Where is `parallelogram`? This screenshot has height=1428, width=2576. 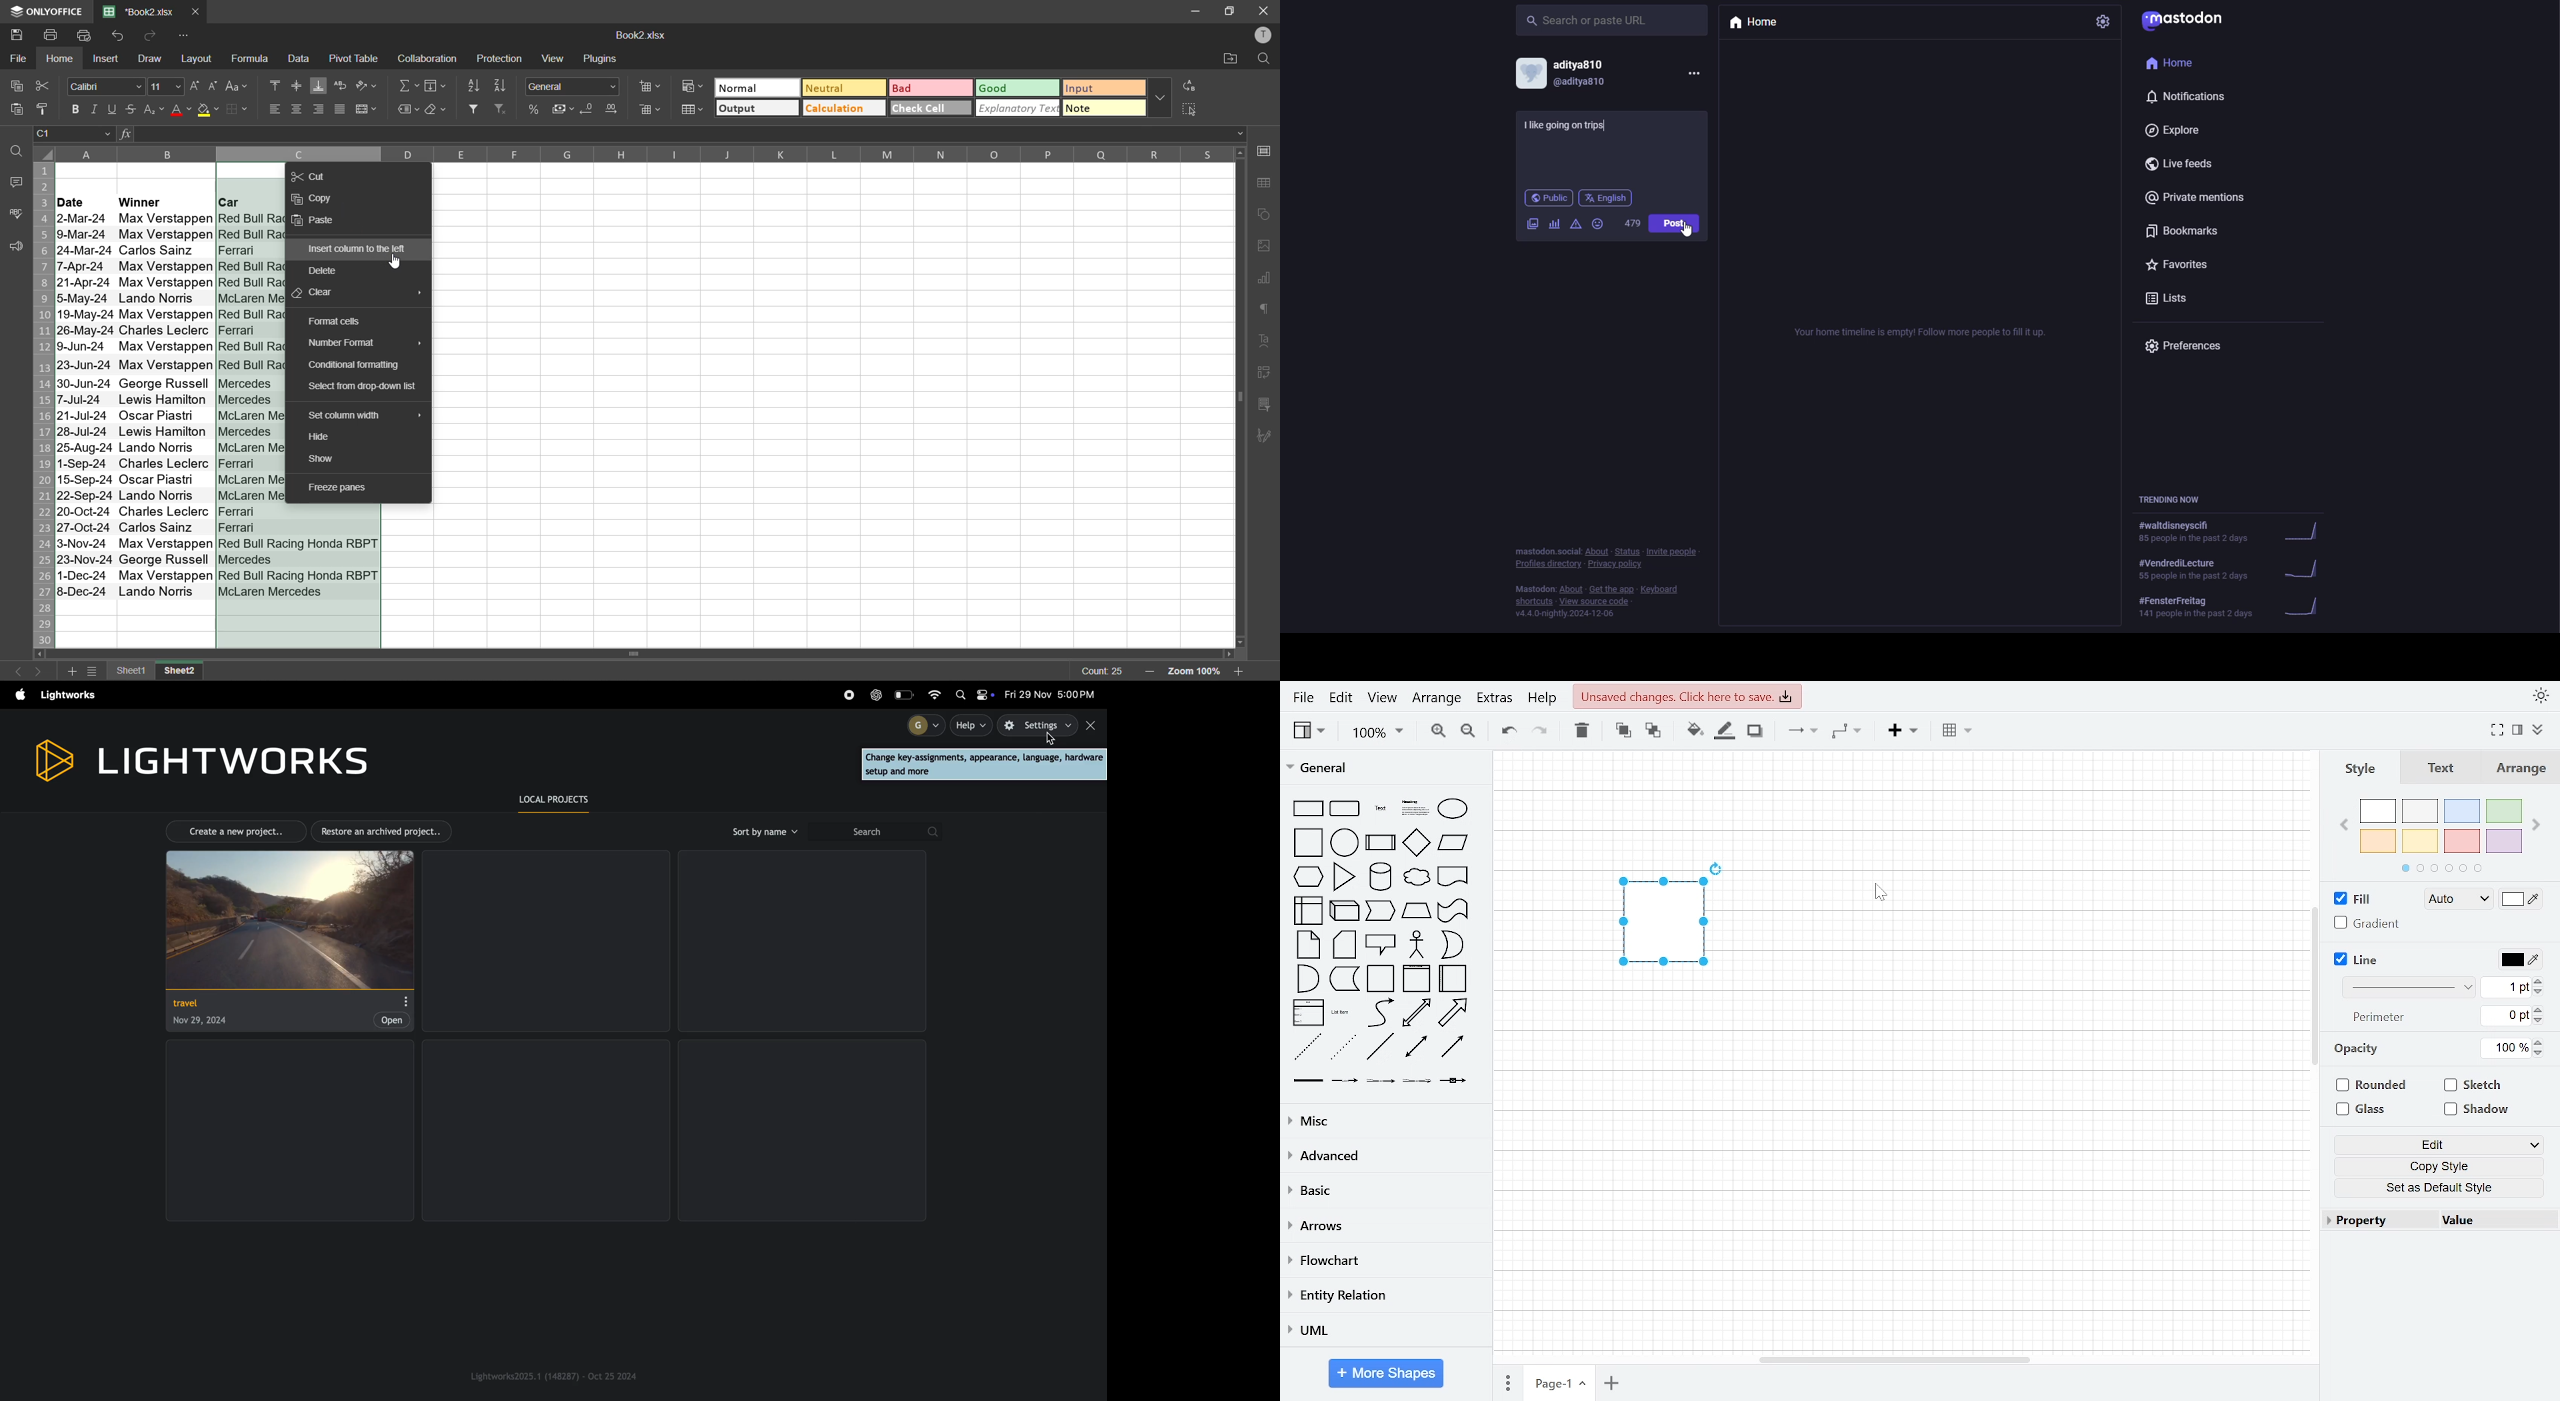
parallelogram is located at coordinates (1453, 844).